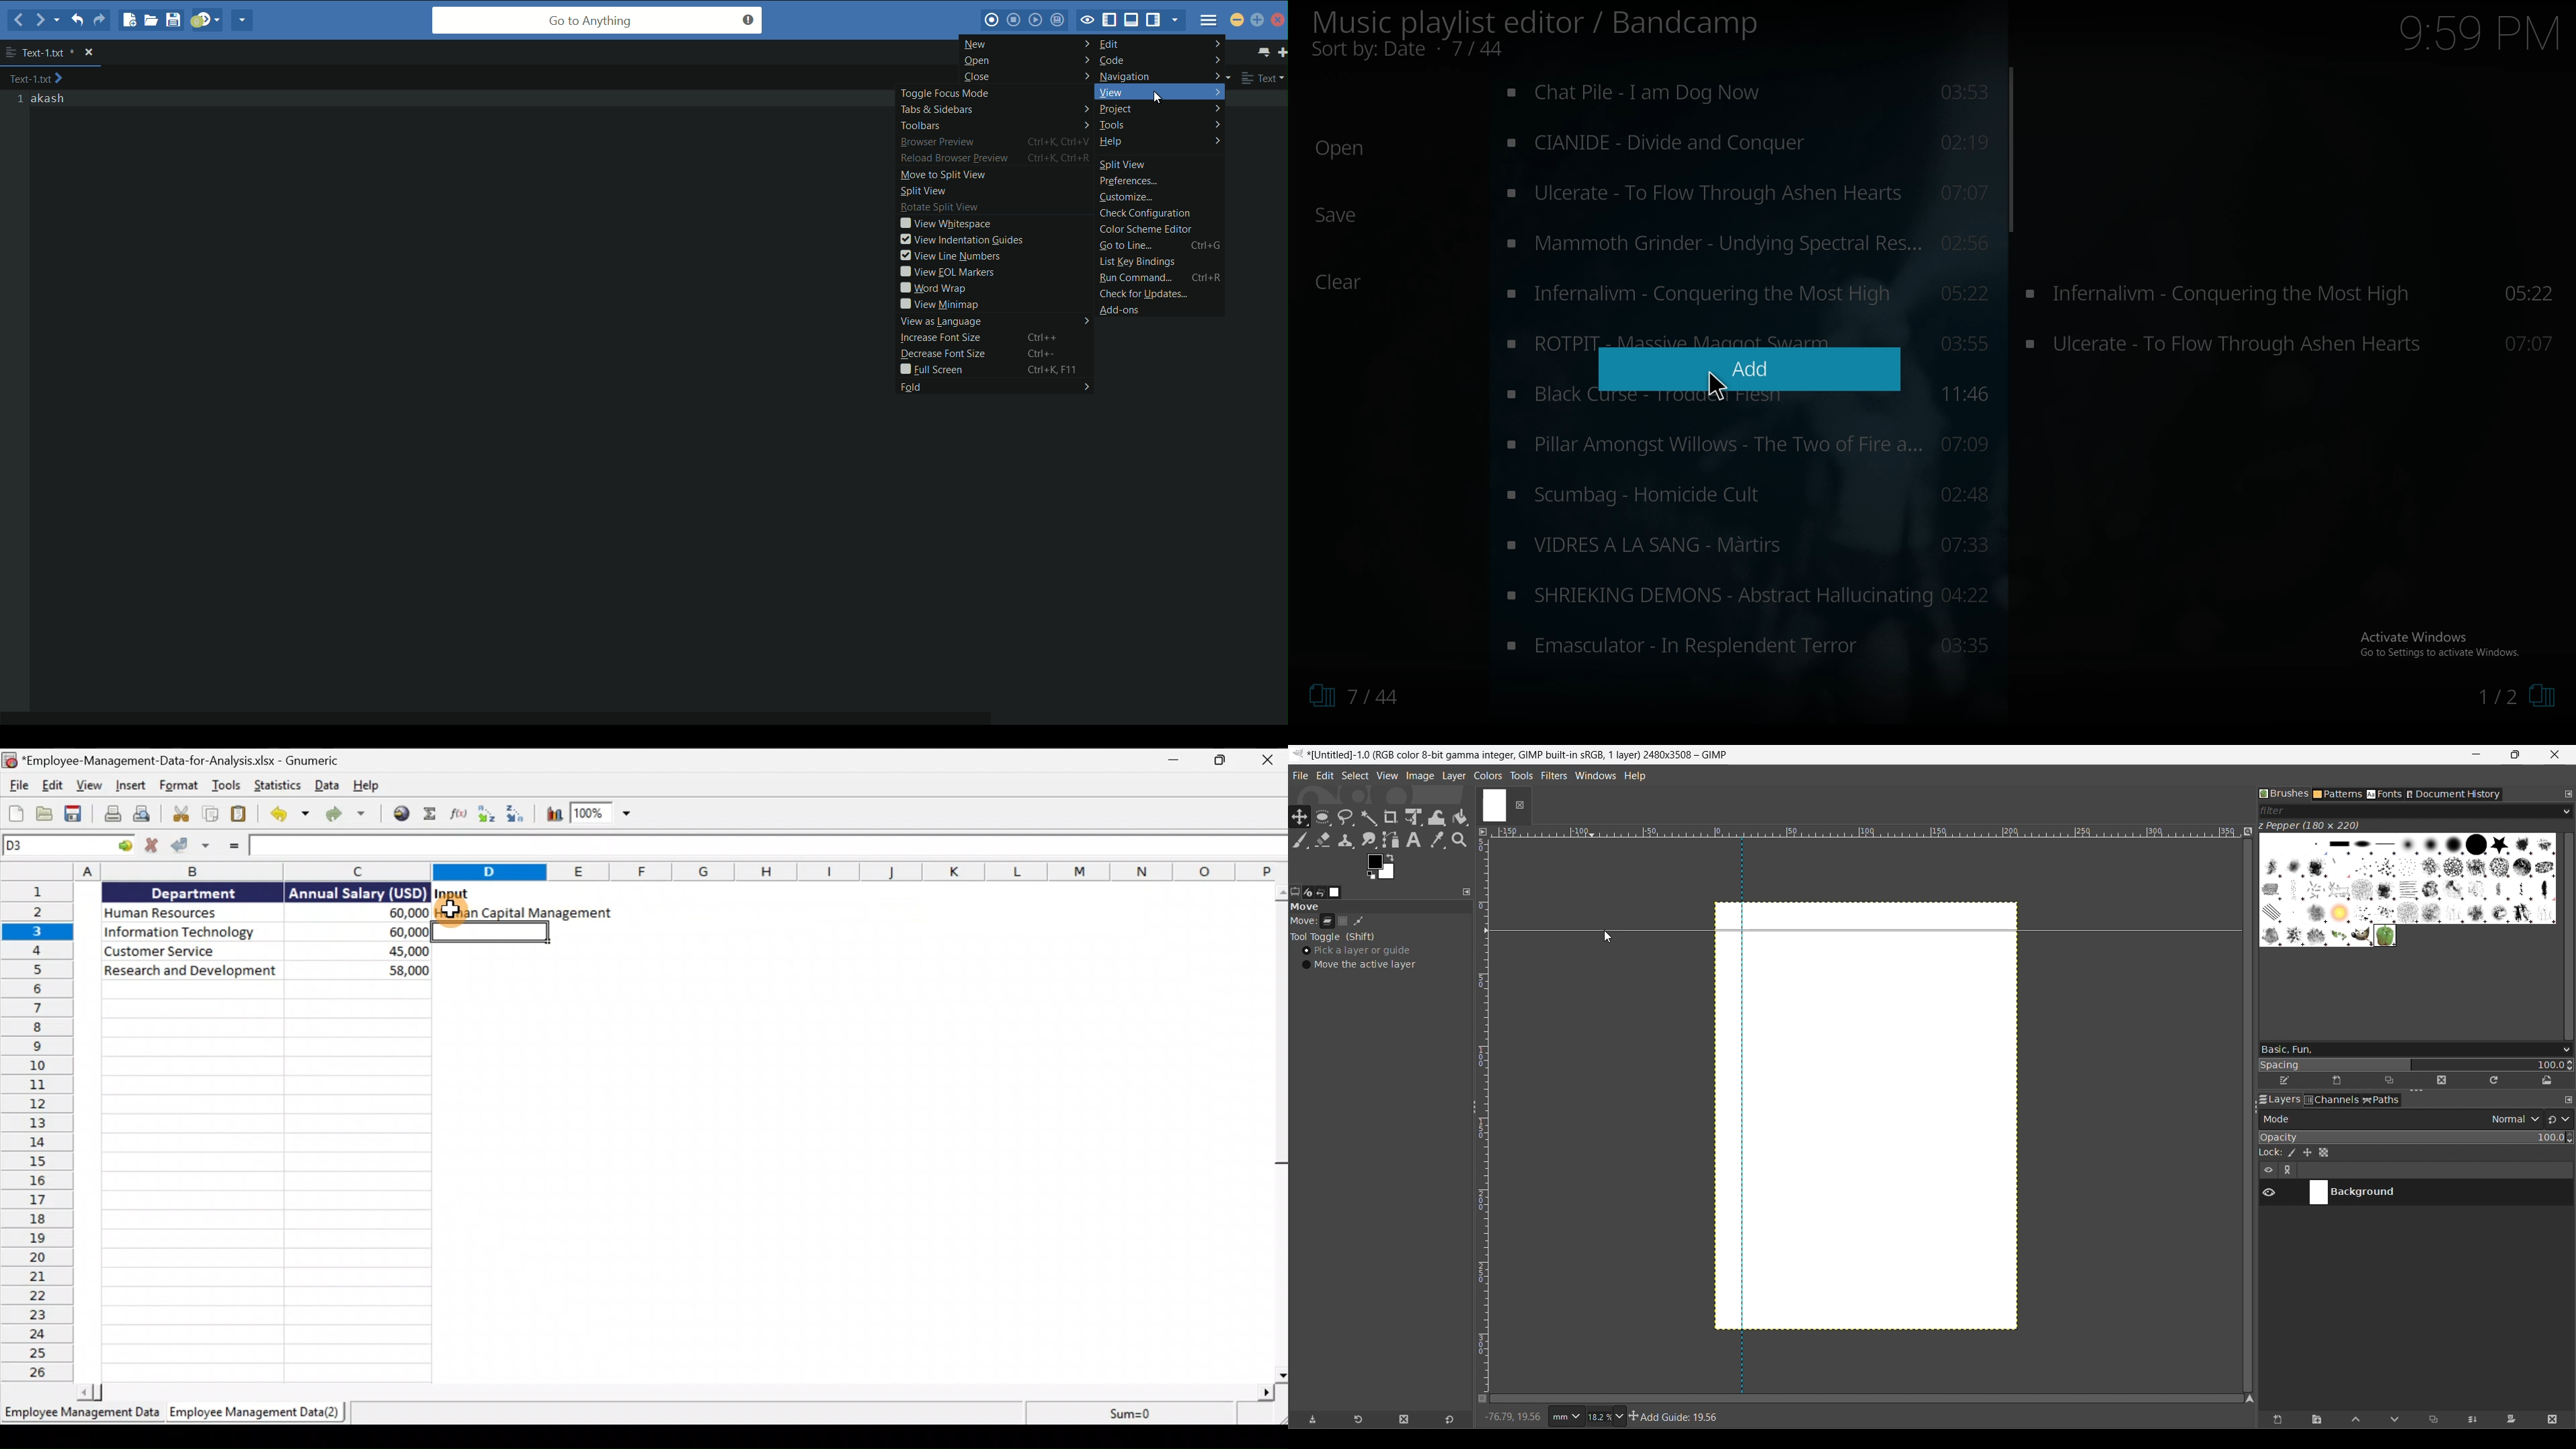 The width and height of the screenshot is (2576, 1456). What do you see at coordinates (1430, 51) in the screenshot?
I see `Sort by: Date • 5/44` at bounding box center [1430, 51].